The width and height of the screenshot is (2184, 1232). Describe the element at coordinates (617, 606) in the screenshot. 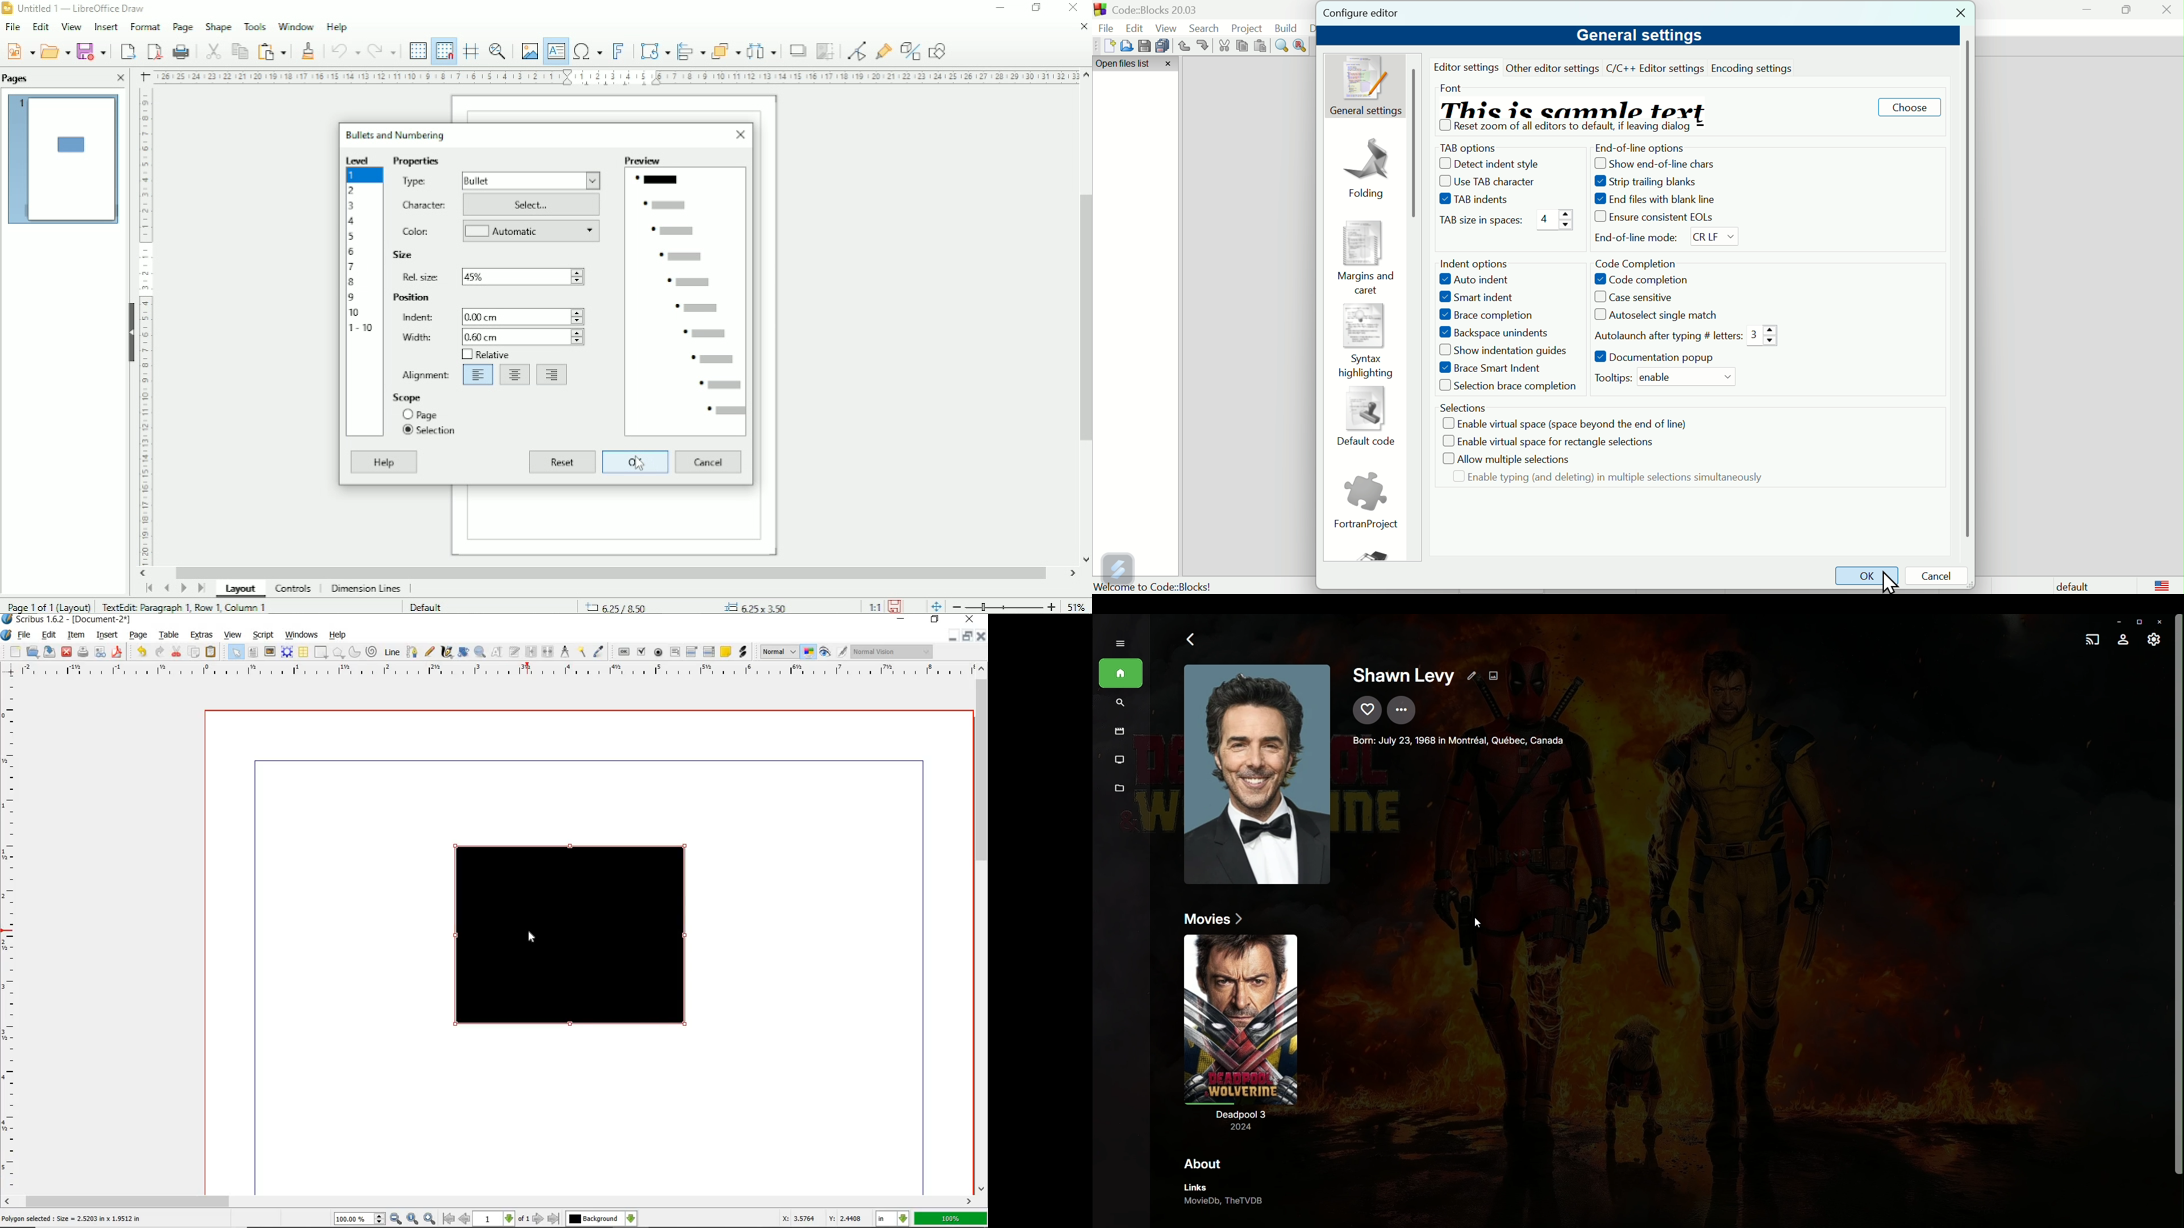

I see `6.25x8.50` at that location.